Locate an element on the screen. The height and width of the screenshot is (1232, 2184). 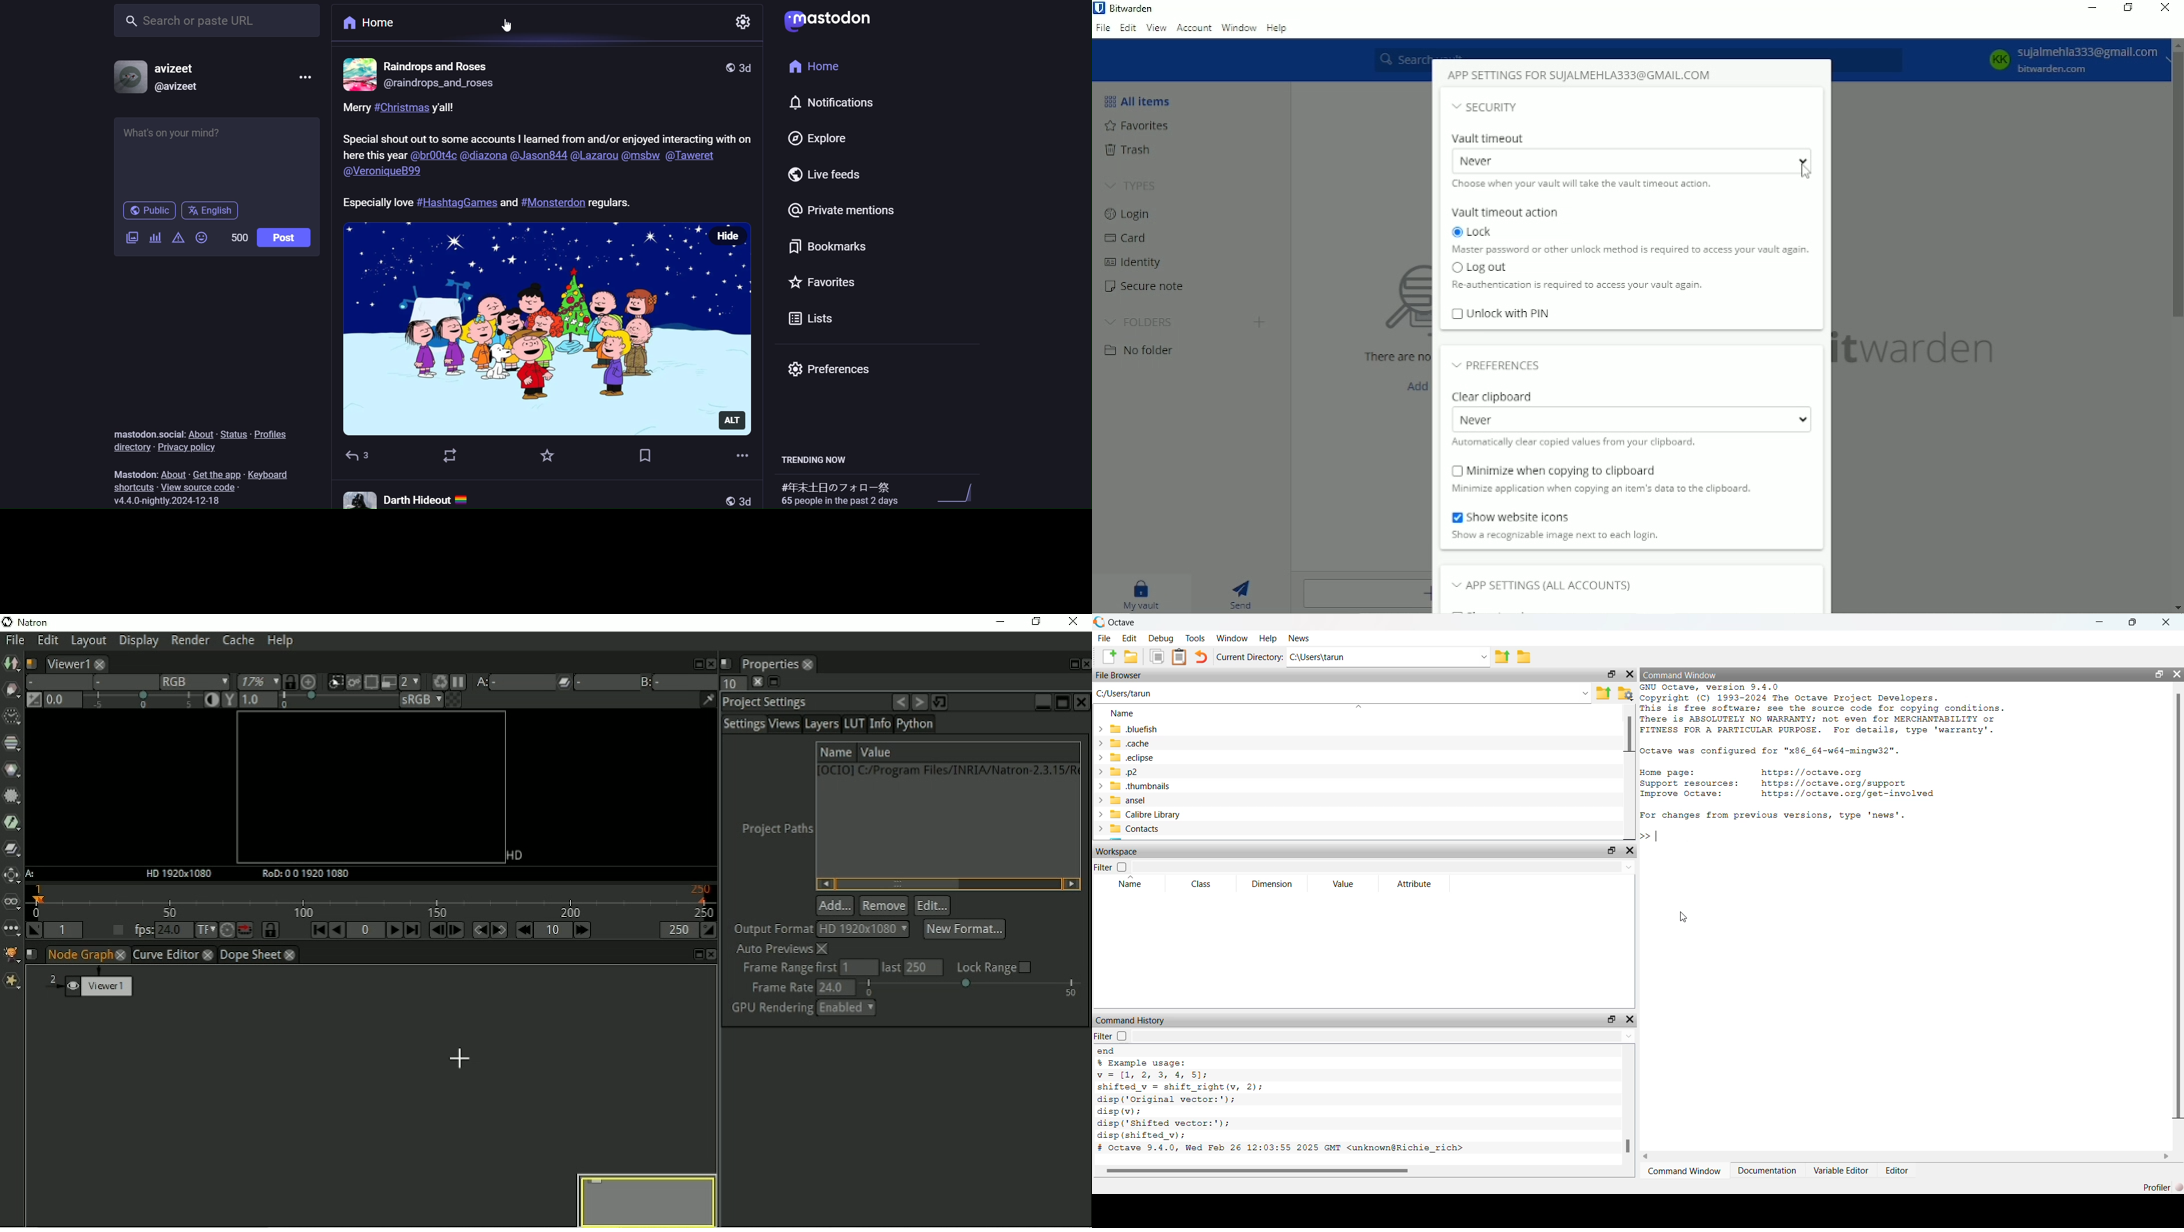
scrollbar is located at coordinates (2174, 909).